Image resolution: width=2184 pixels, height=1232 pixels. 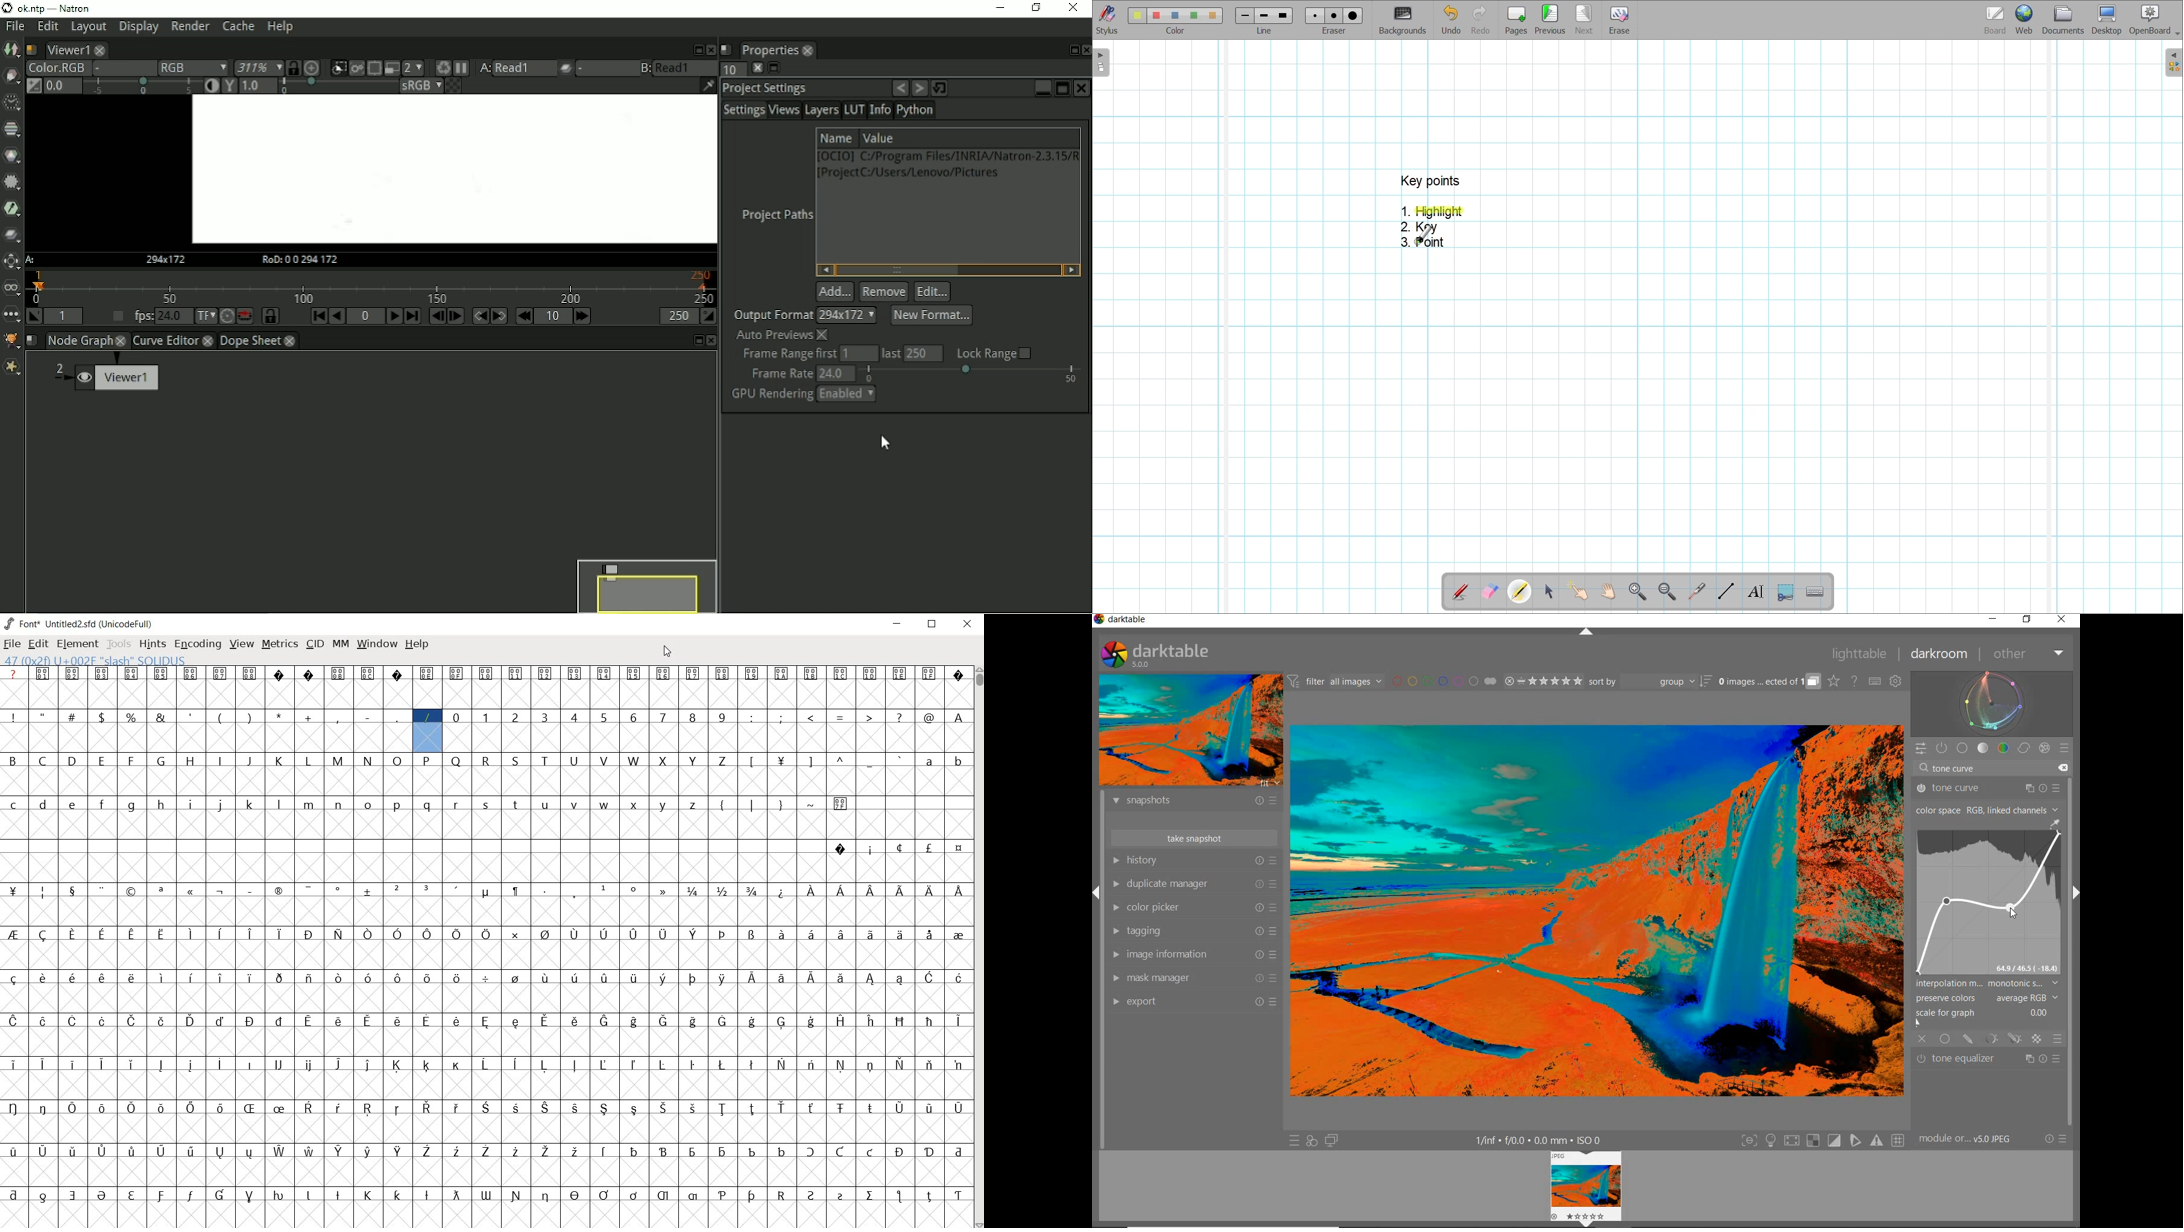 I want to click on glyph, so click(x=251, y=1065).